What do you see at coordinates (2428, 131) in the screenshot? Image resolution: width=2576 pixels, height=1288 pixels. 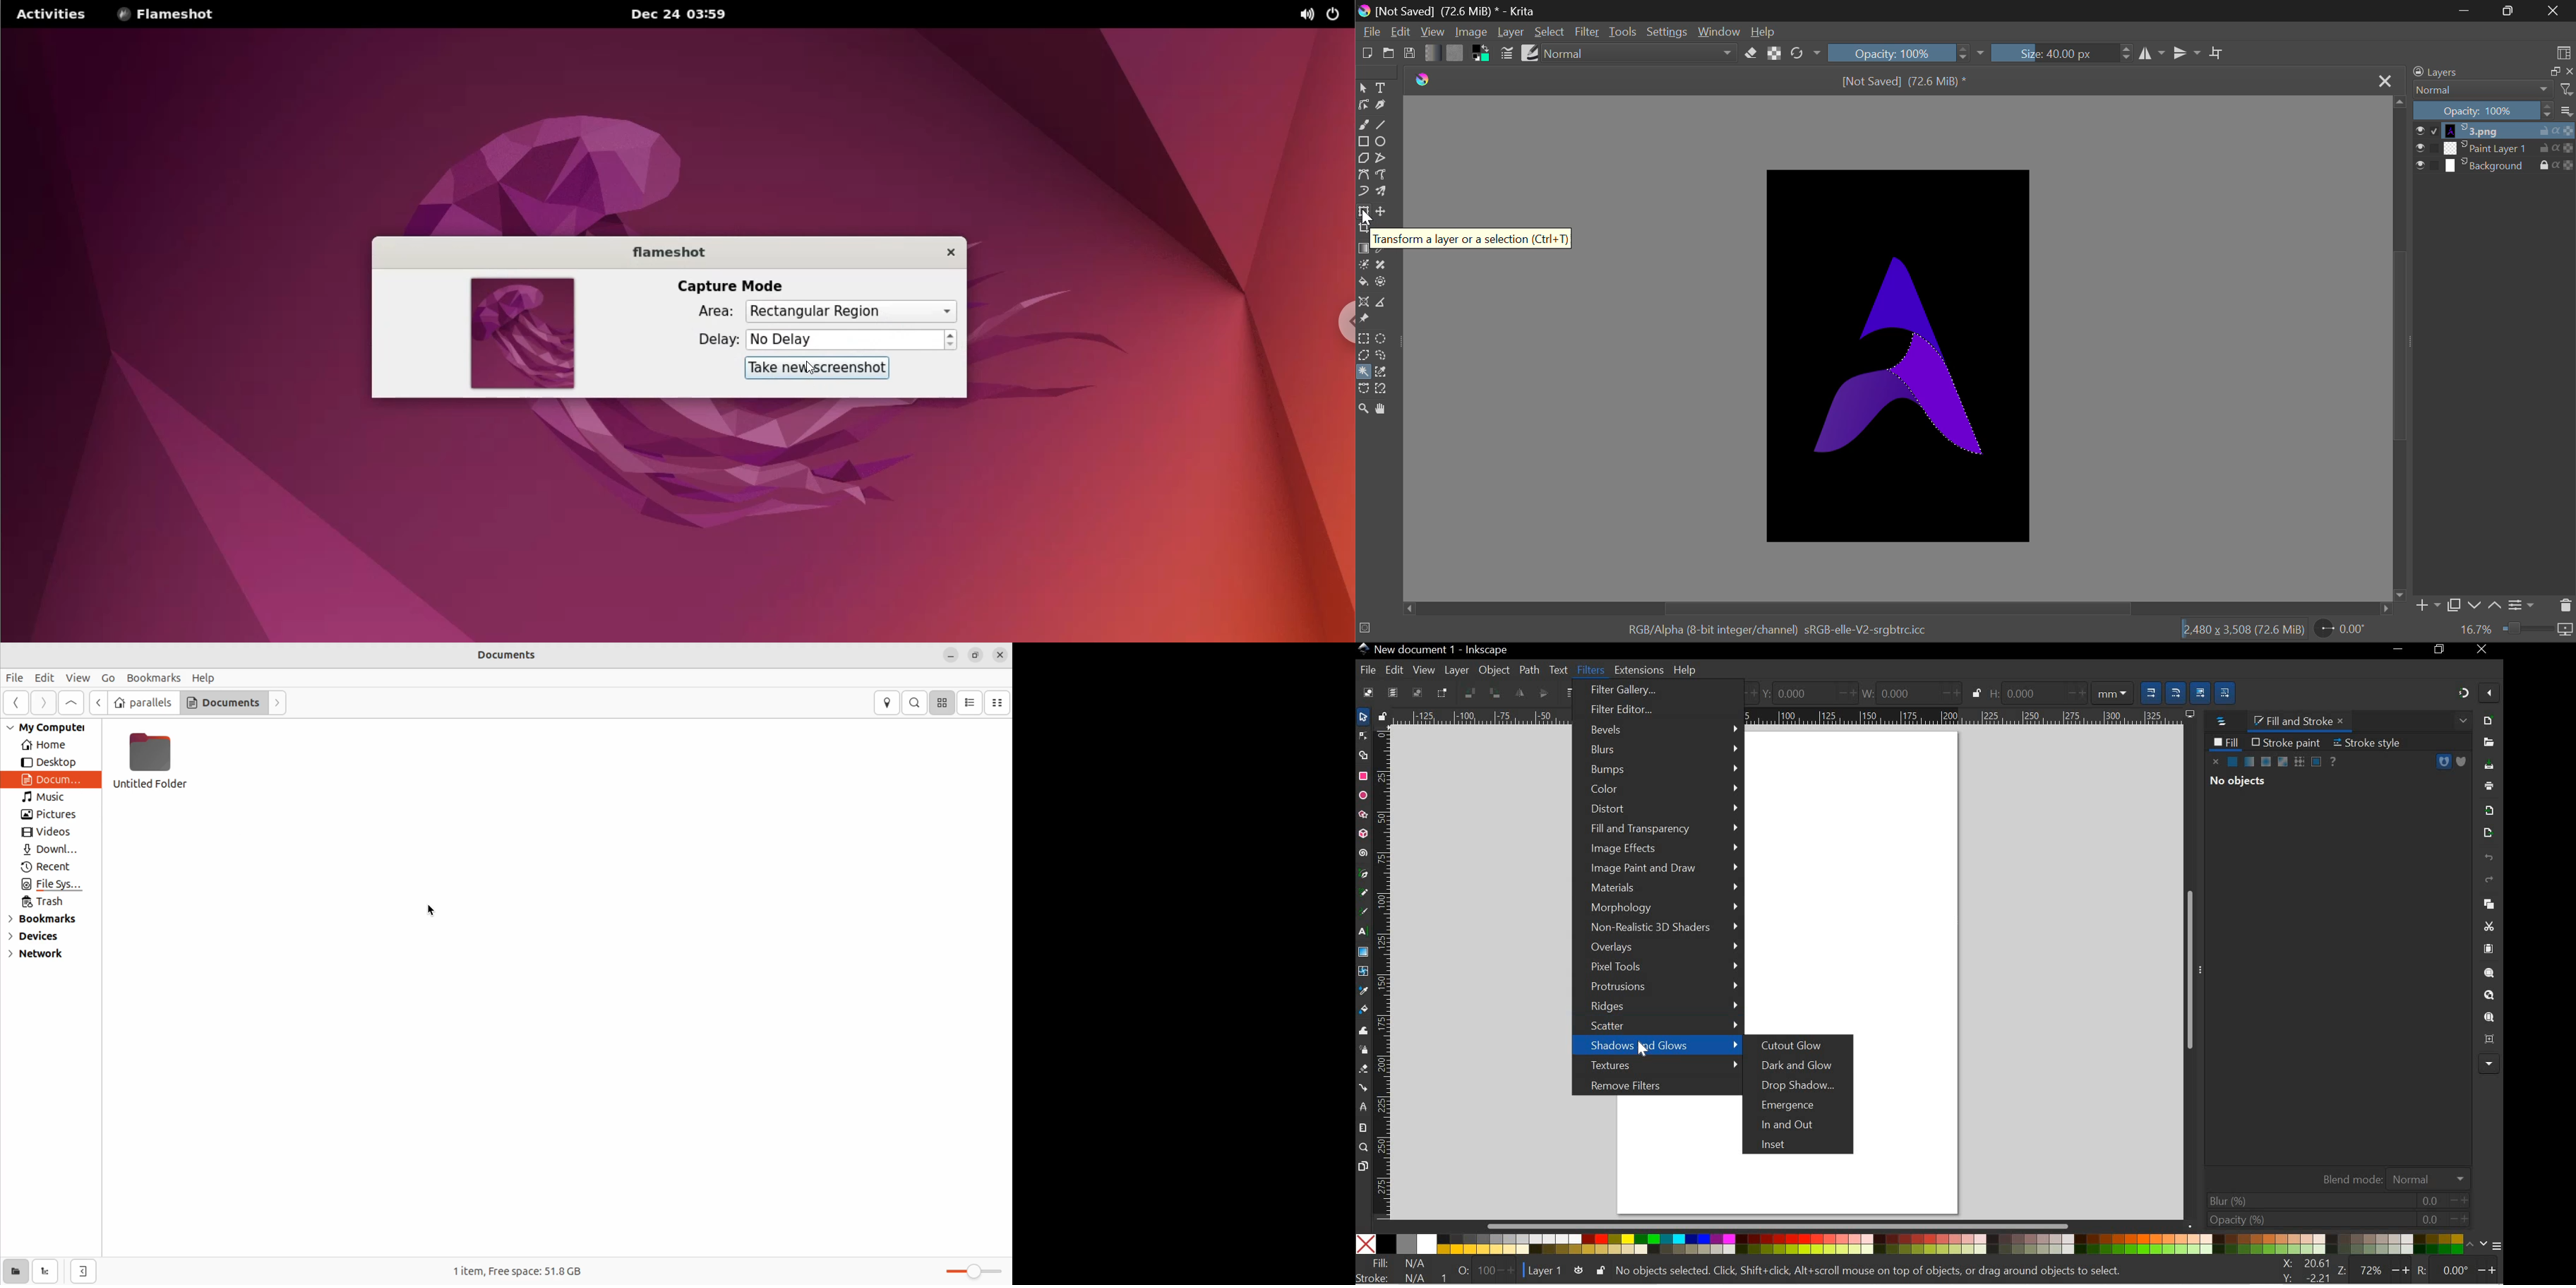 I see `checkbox` at bounding box center [2428, 131].